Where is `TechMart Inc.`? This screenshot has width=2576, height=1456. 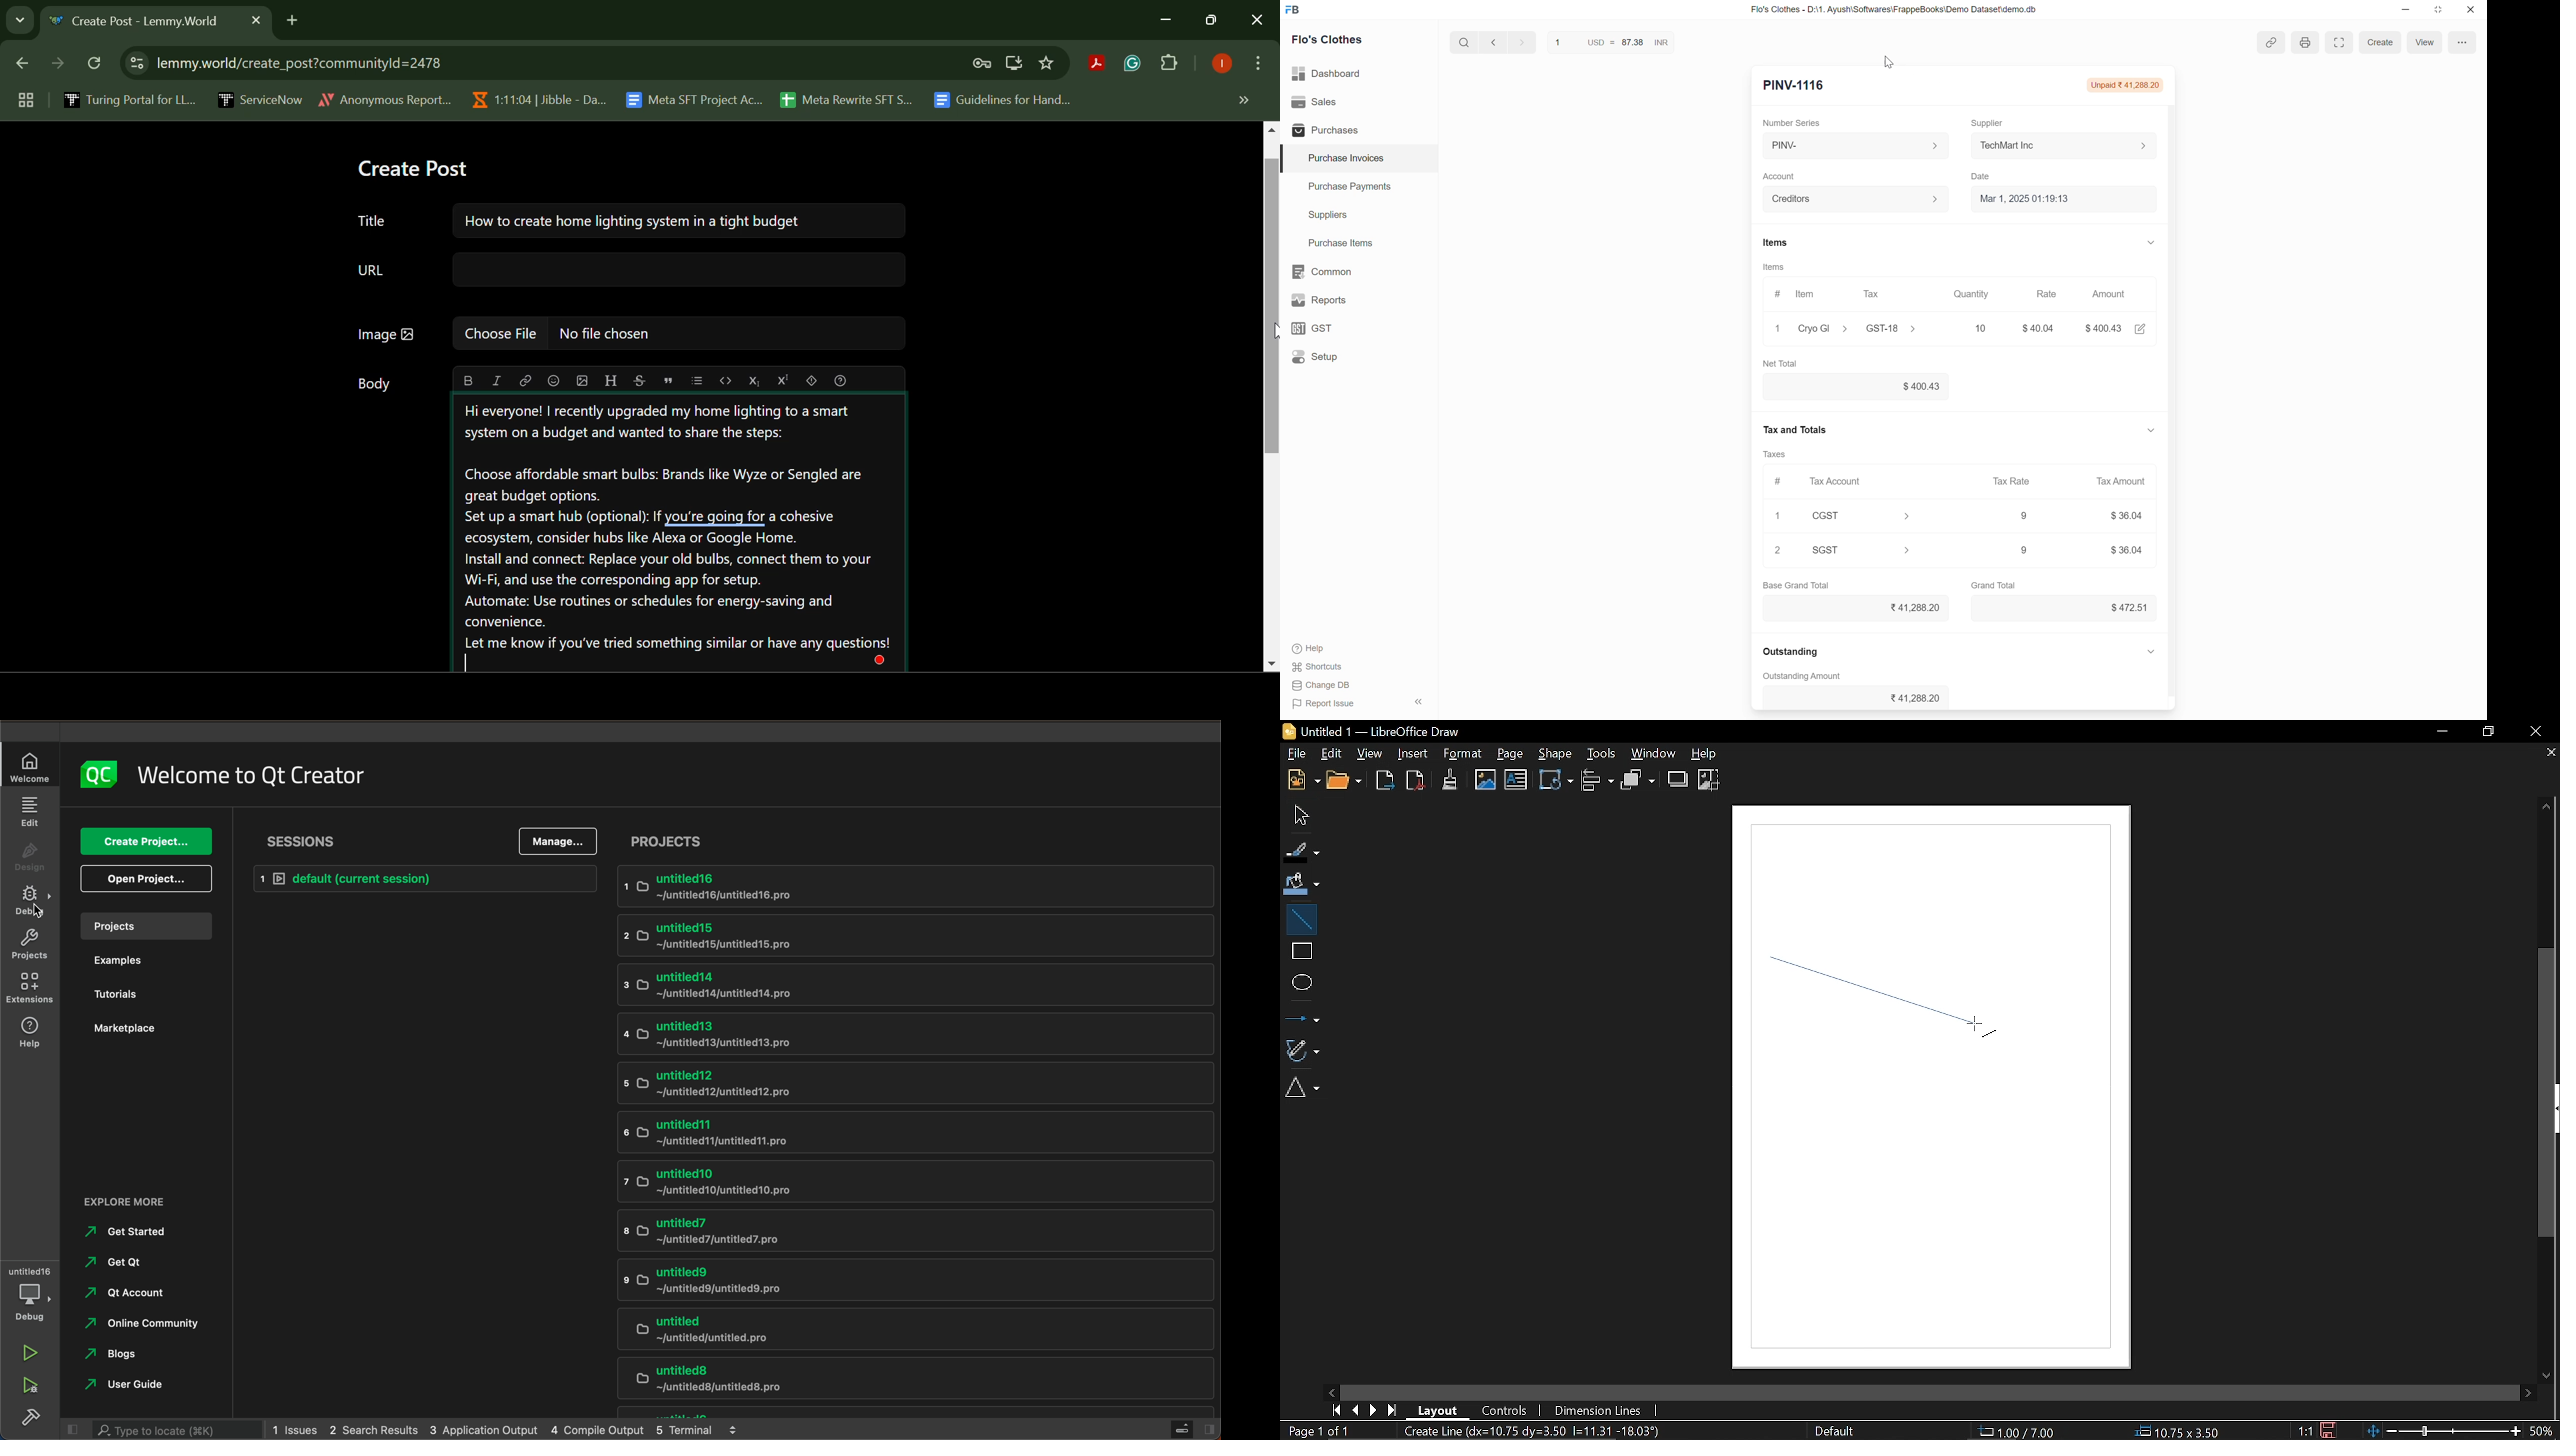 TechMart Inc. is located at coordinates (2069, 144).